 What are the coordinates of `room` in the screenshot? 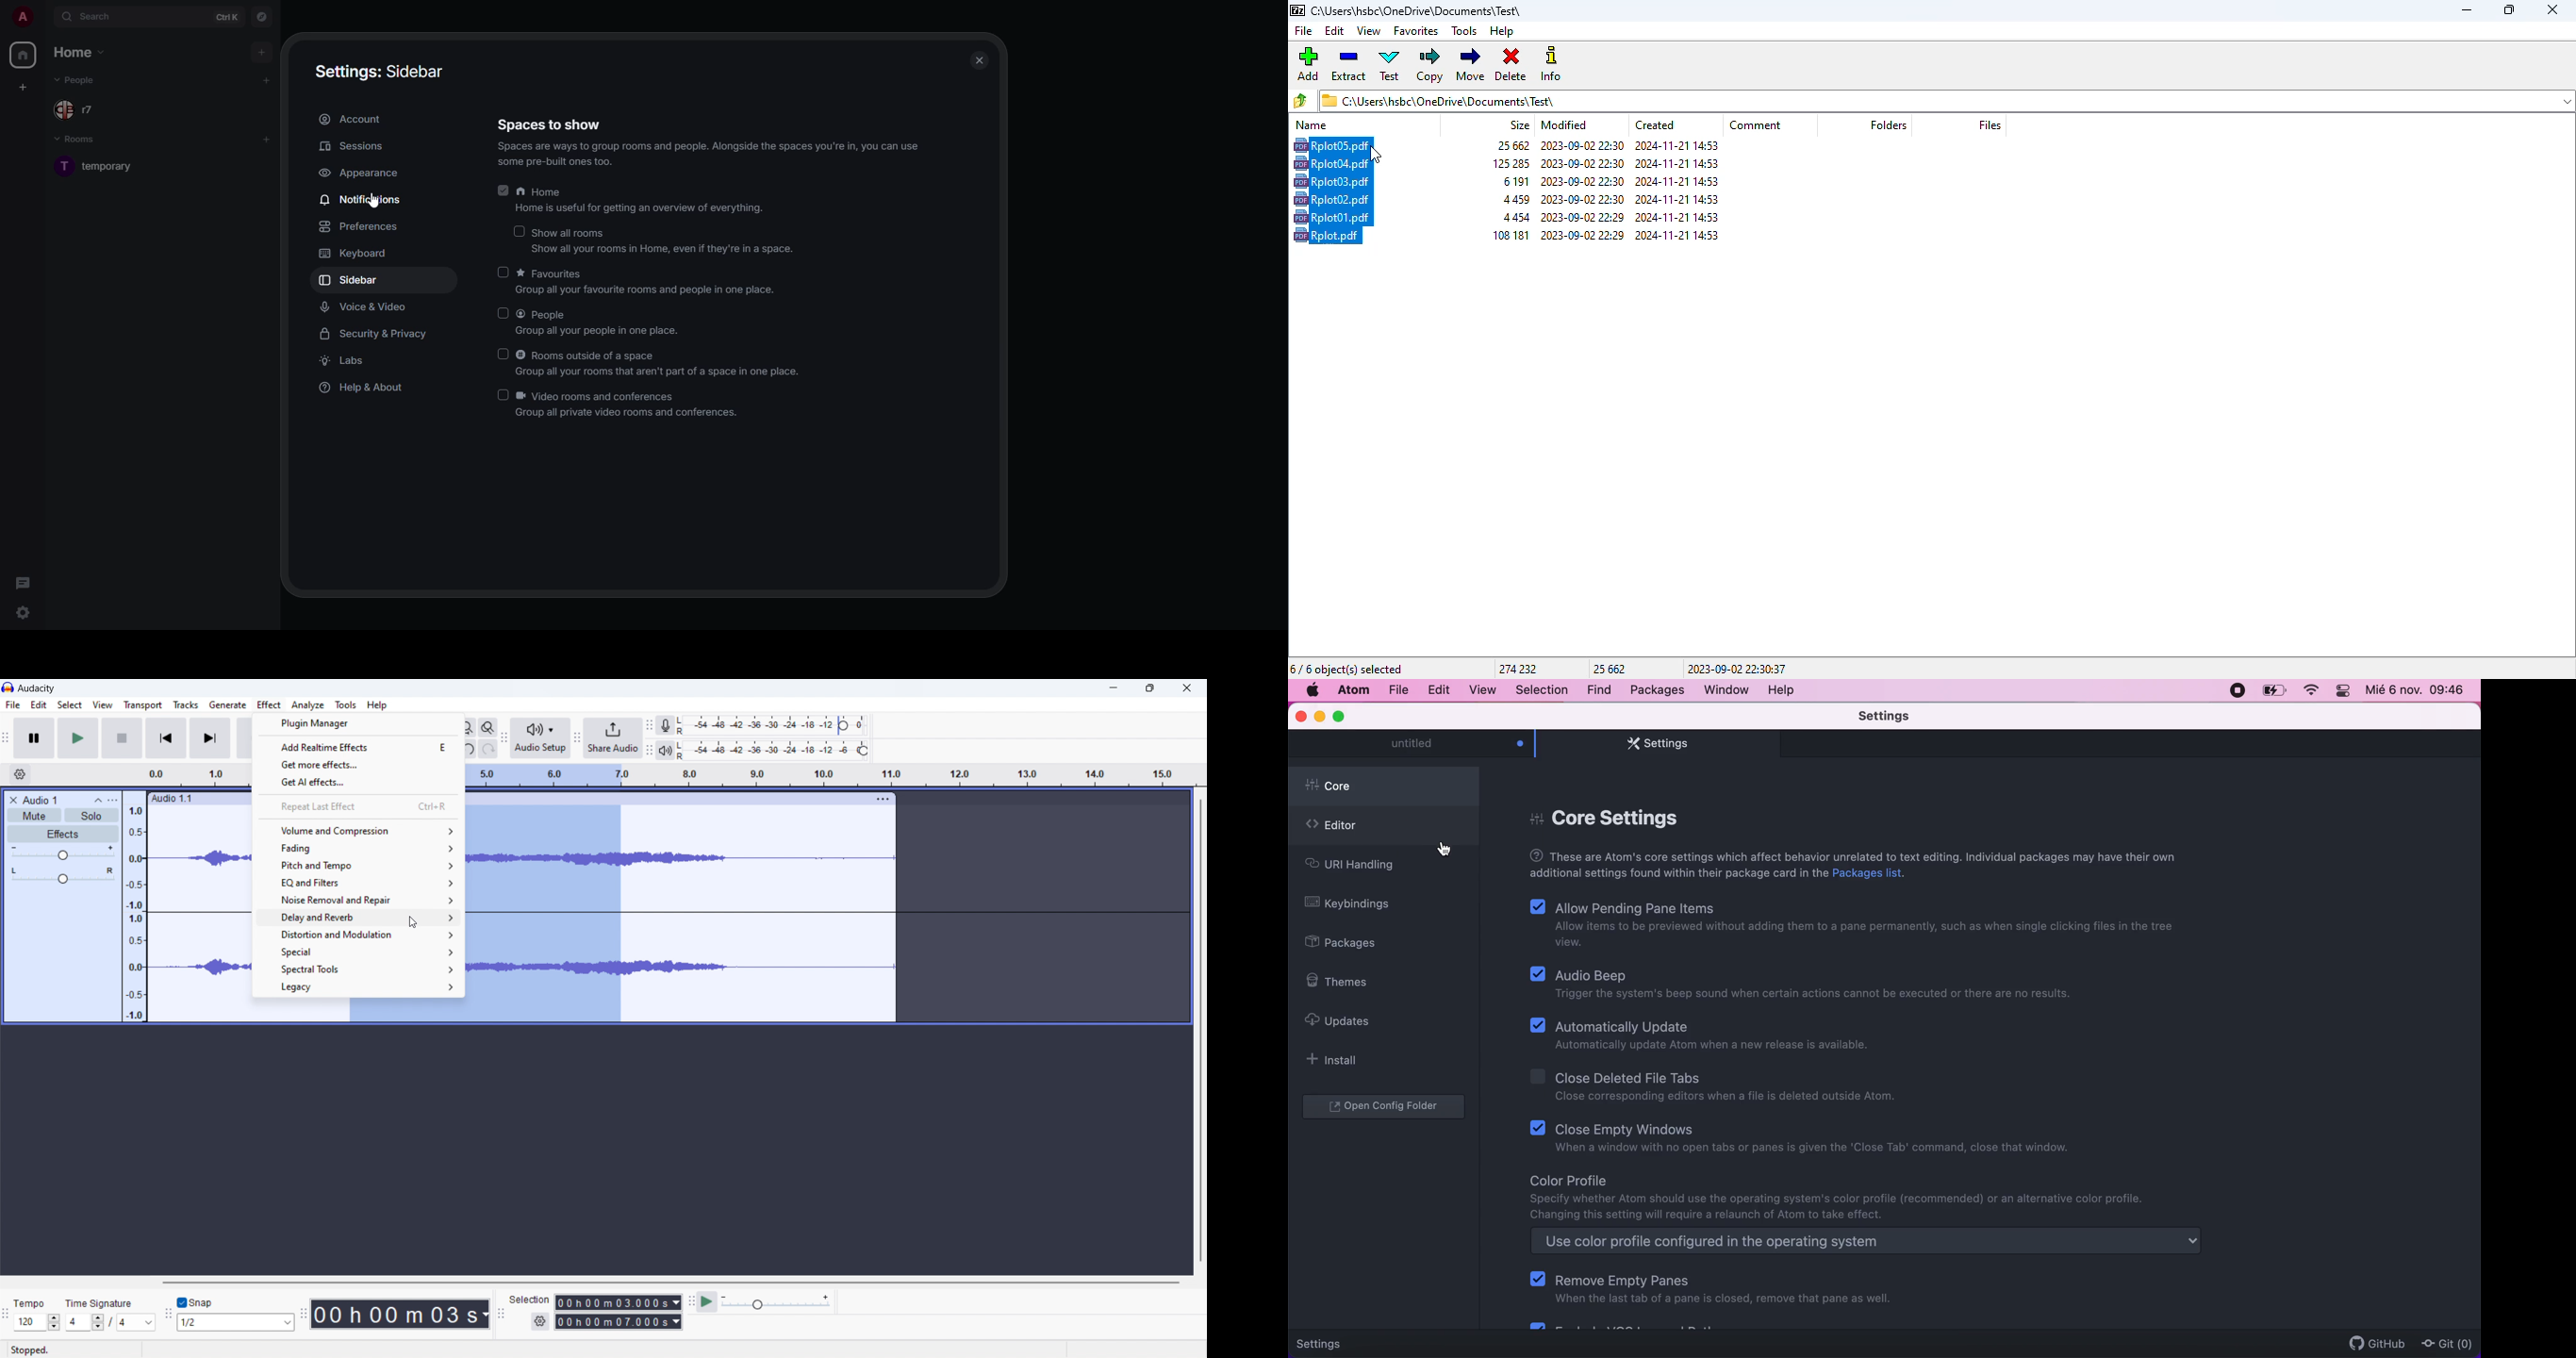 It's located at (109, 166).